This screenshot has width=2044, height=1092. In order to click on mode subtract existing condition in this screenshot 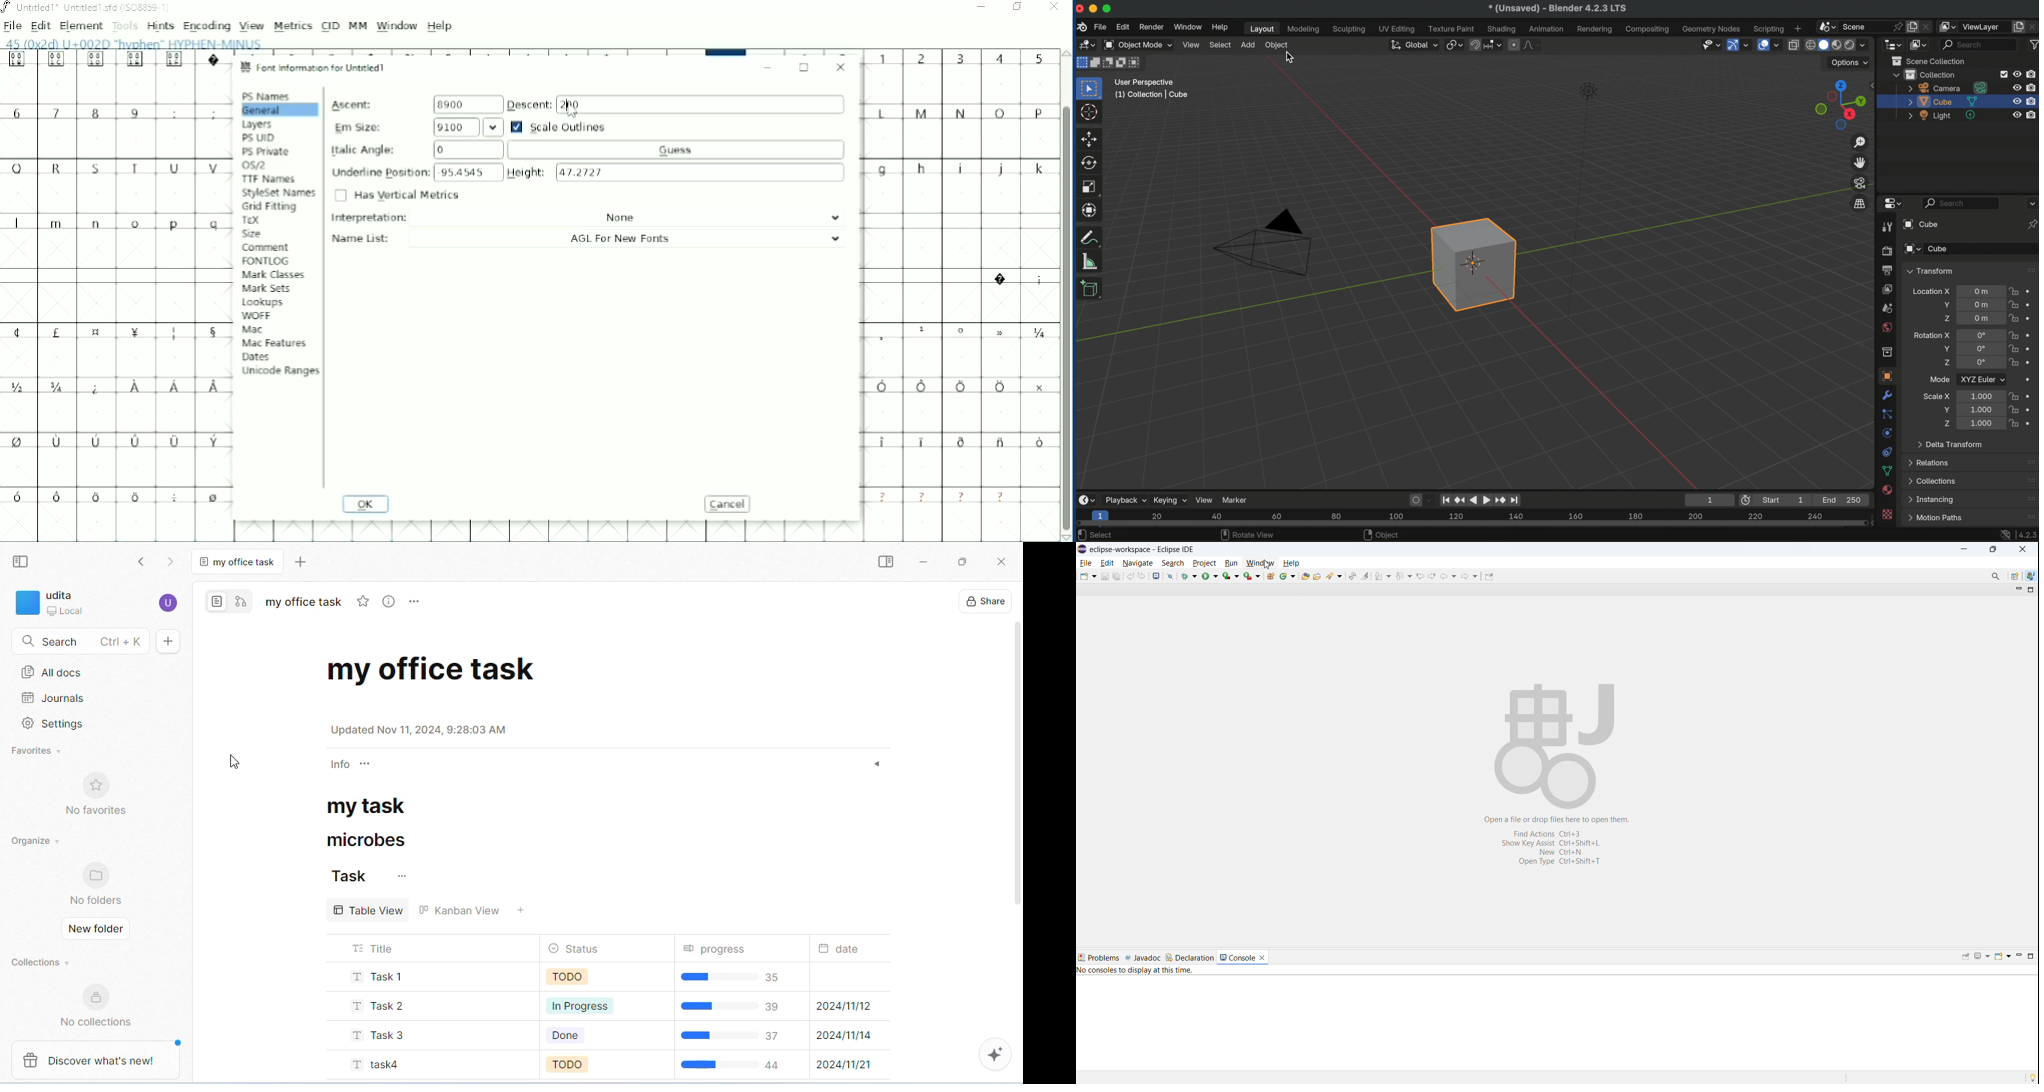, I will do `click(1109, 63)`.